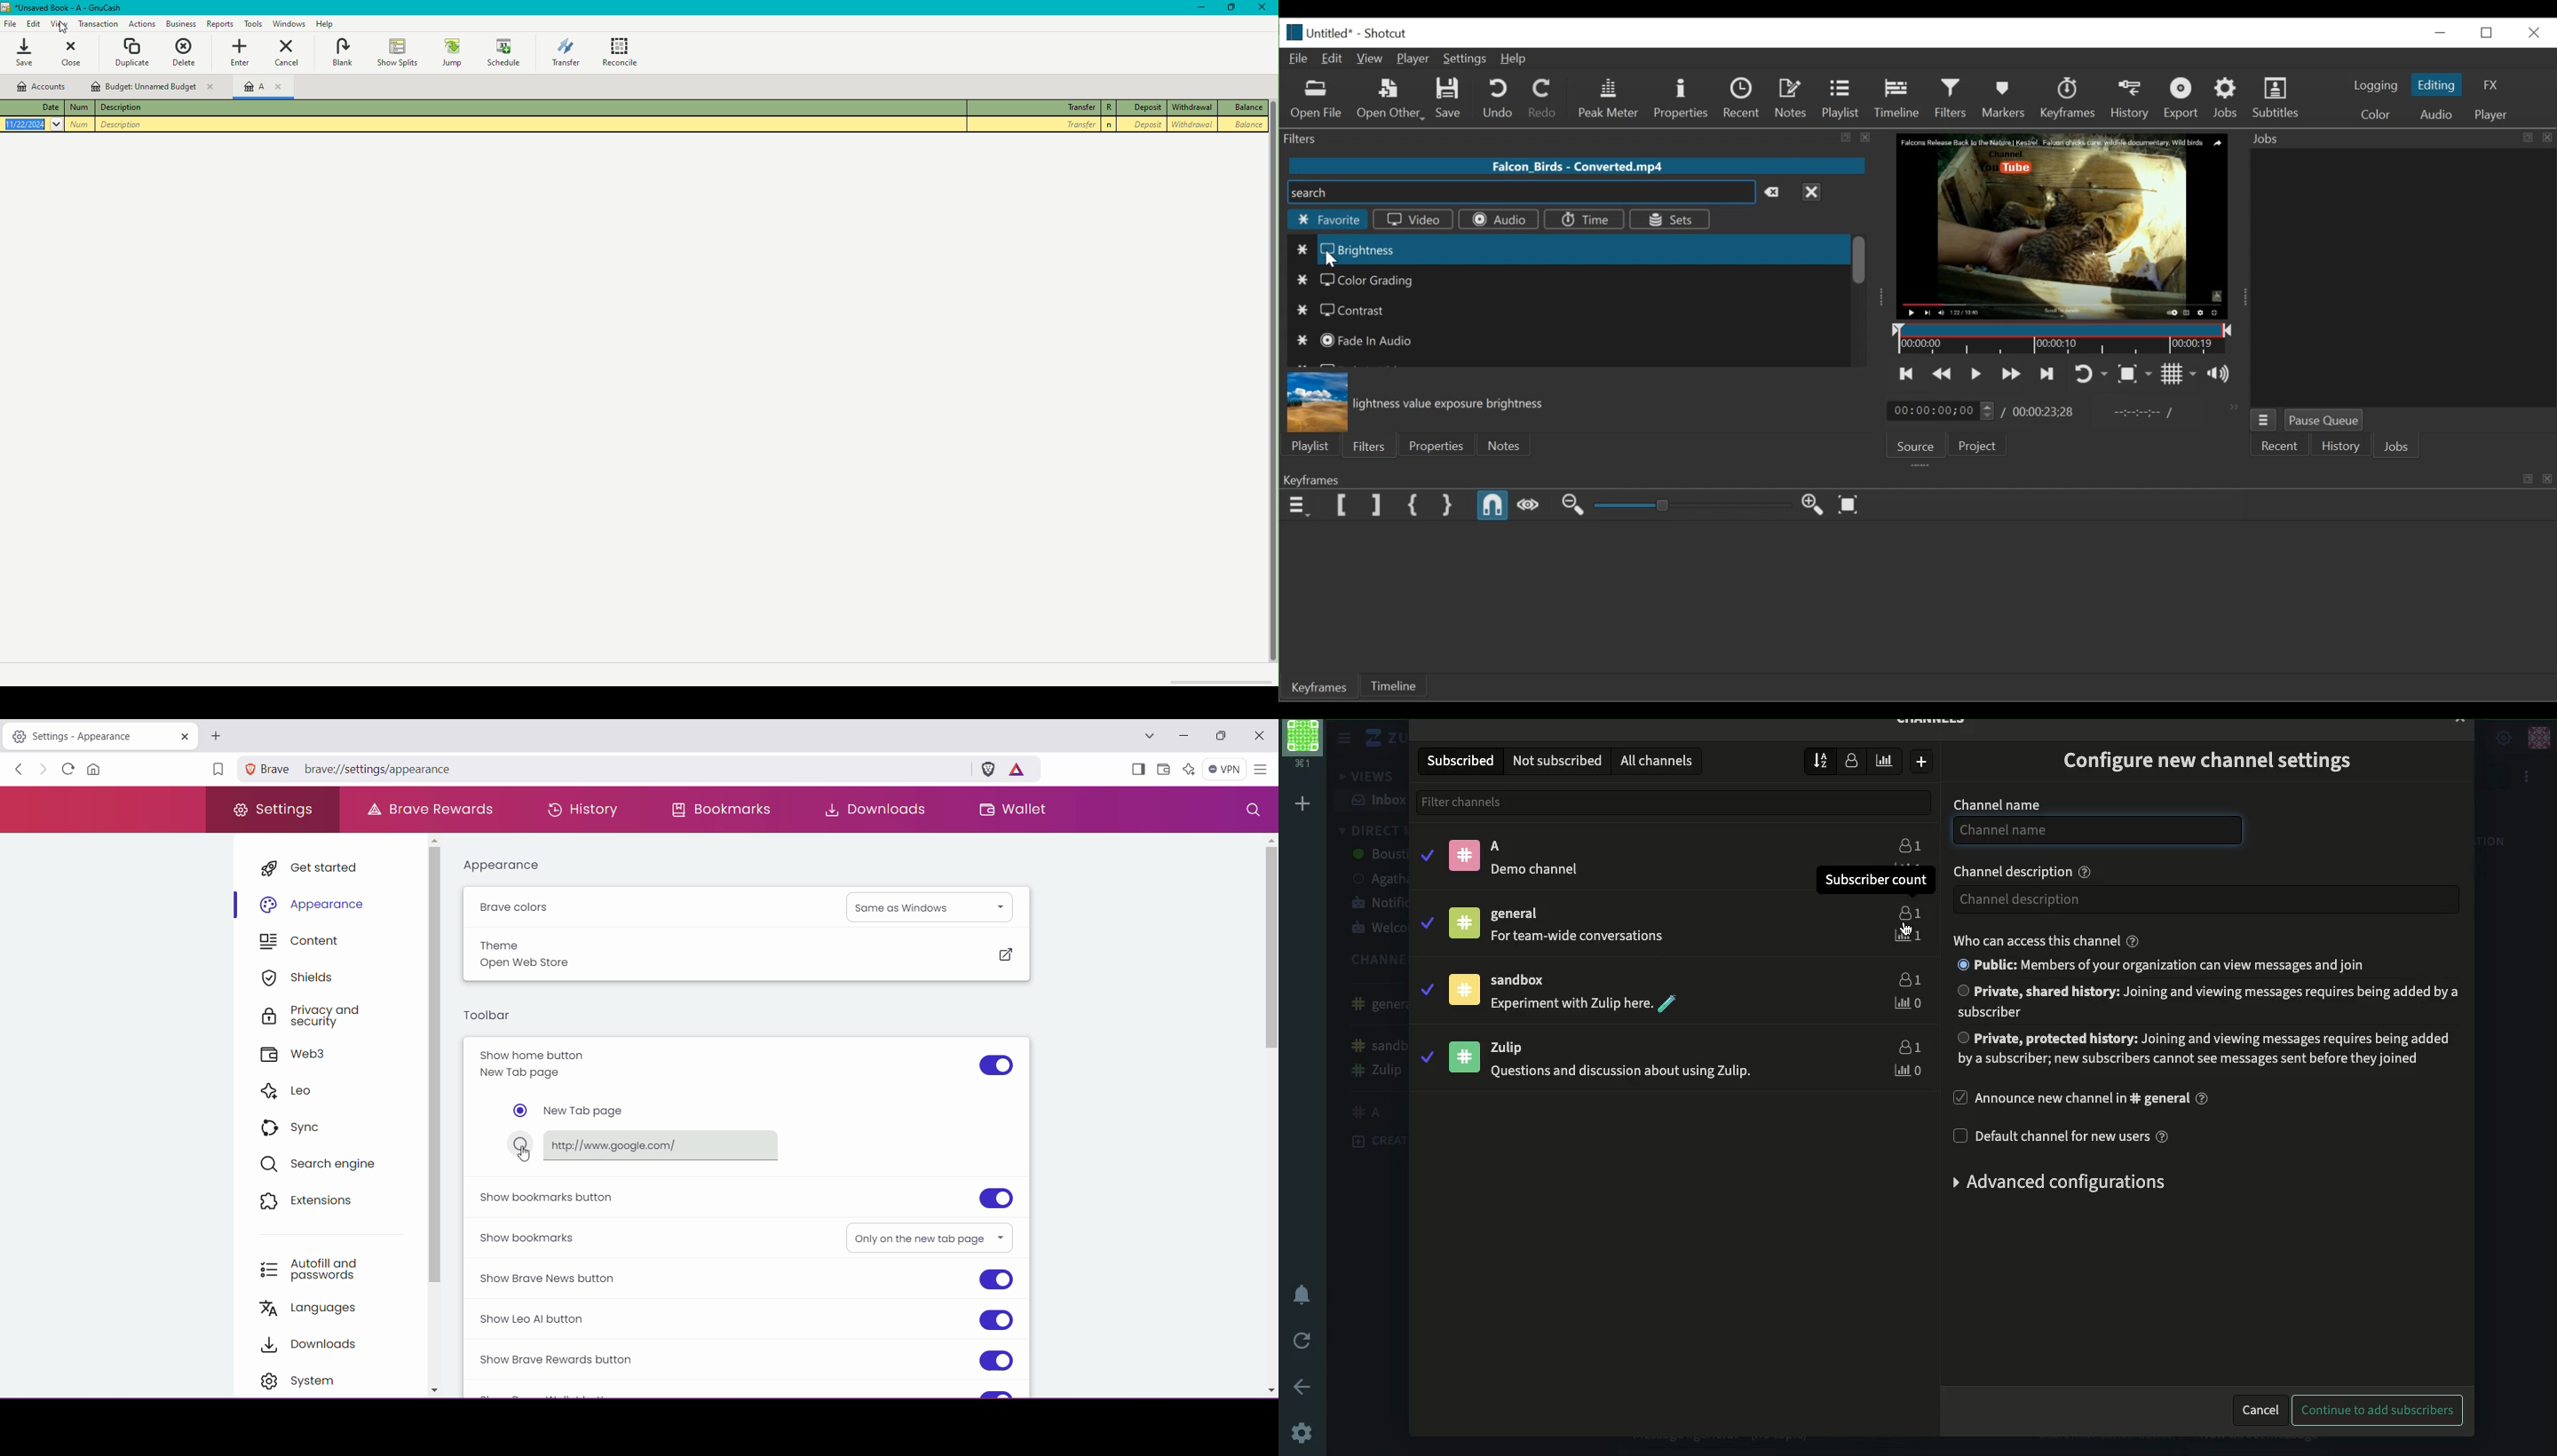  I want to click on Jobs Panel, so click(2399, 138).